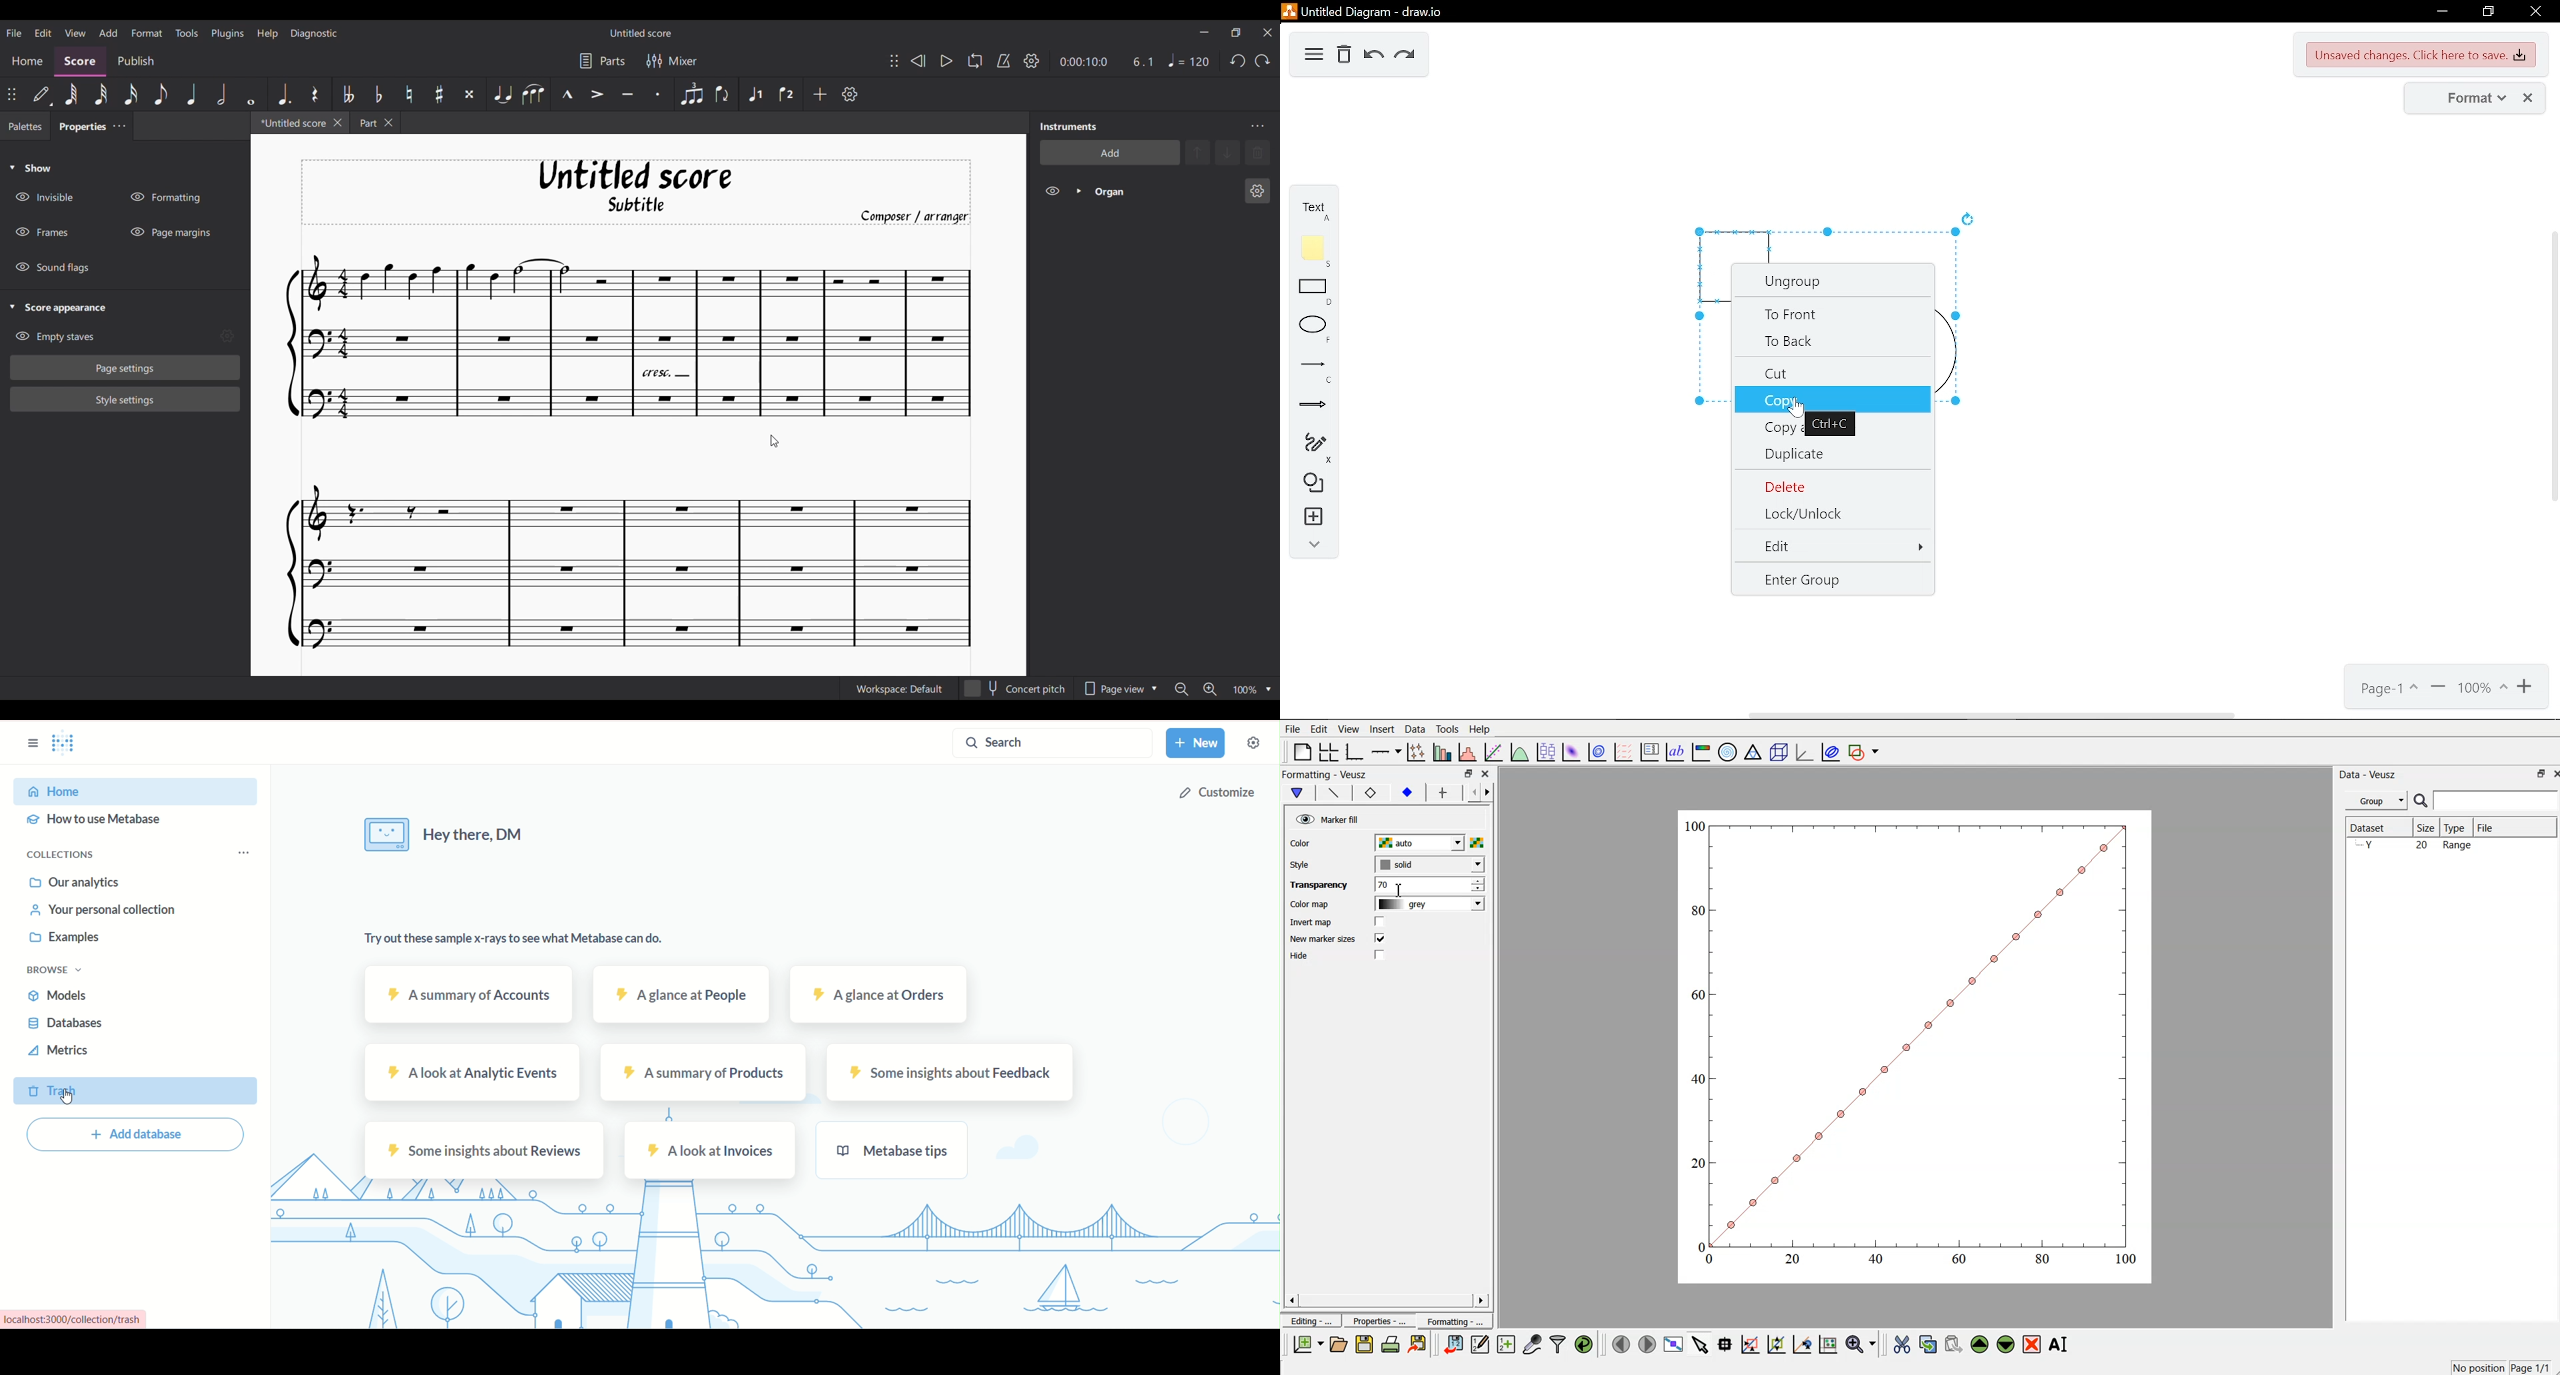 The width and height of the screenshot is (2576, 1400). I want to click on 70, so click(1429, 885).